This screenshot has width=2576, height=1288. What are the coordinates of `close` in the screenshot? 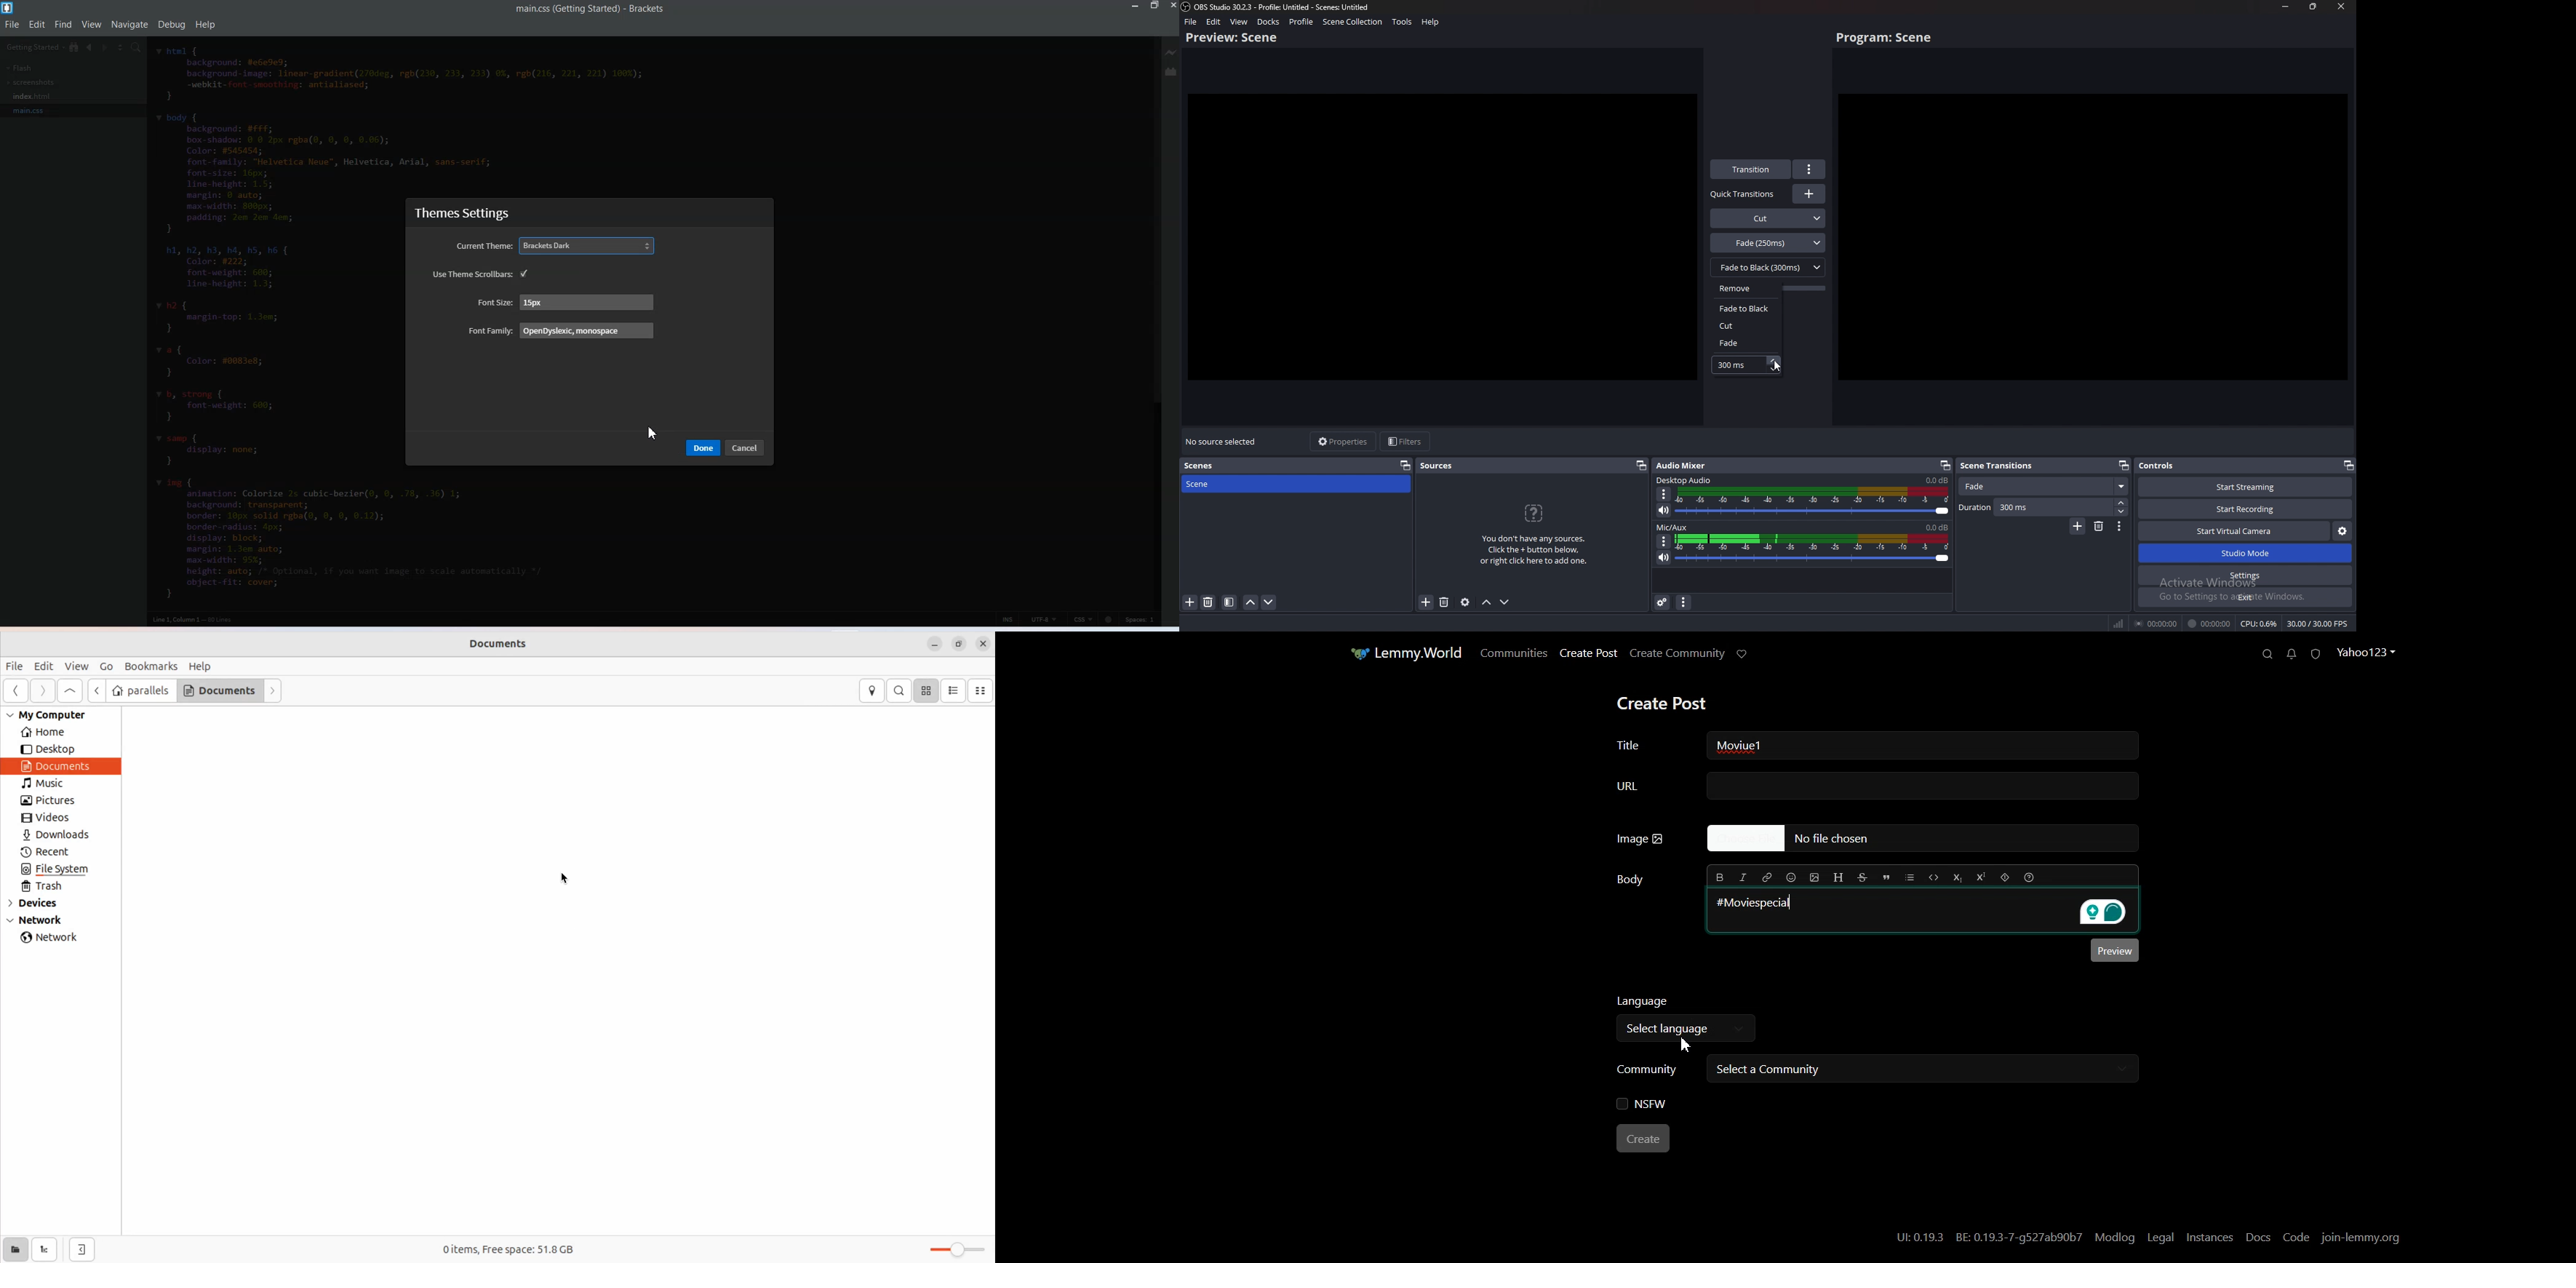 It's located at (2341, 6).